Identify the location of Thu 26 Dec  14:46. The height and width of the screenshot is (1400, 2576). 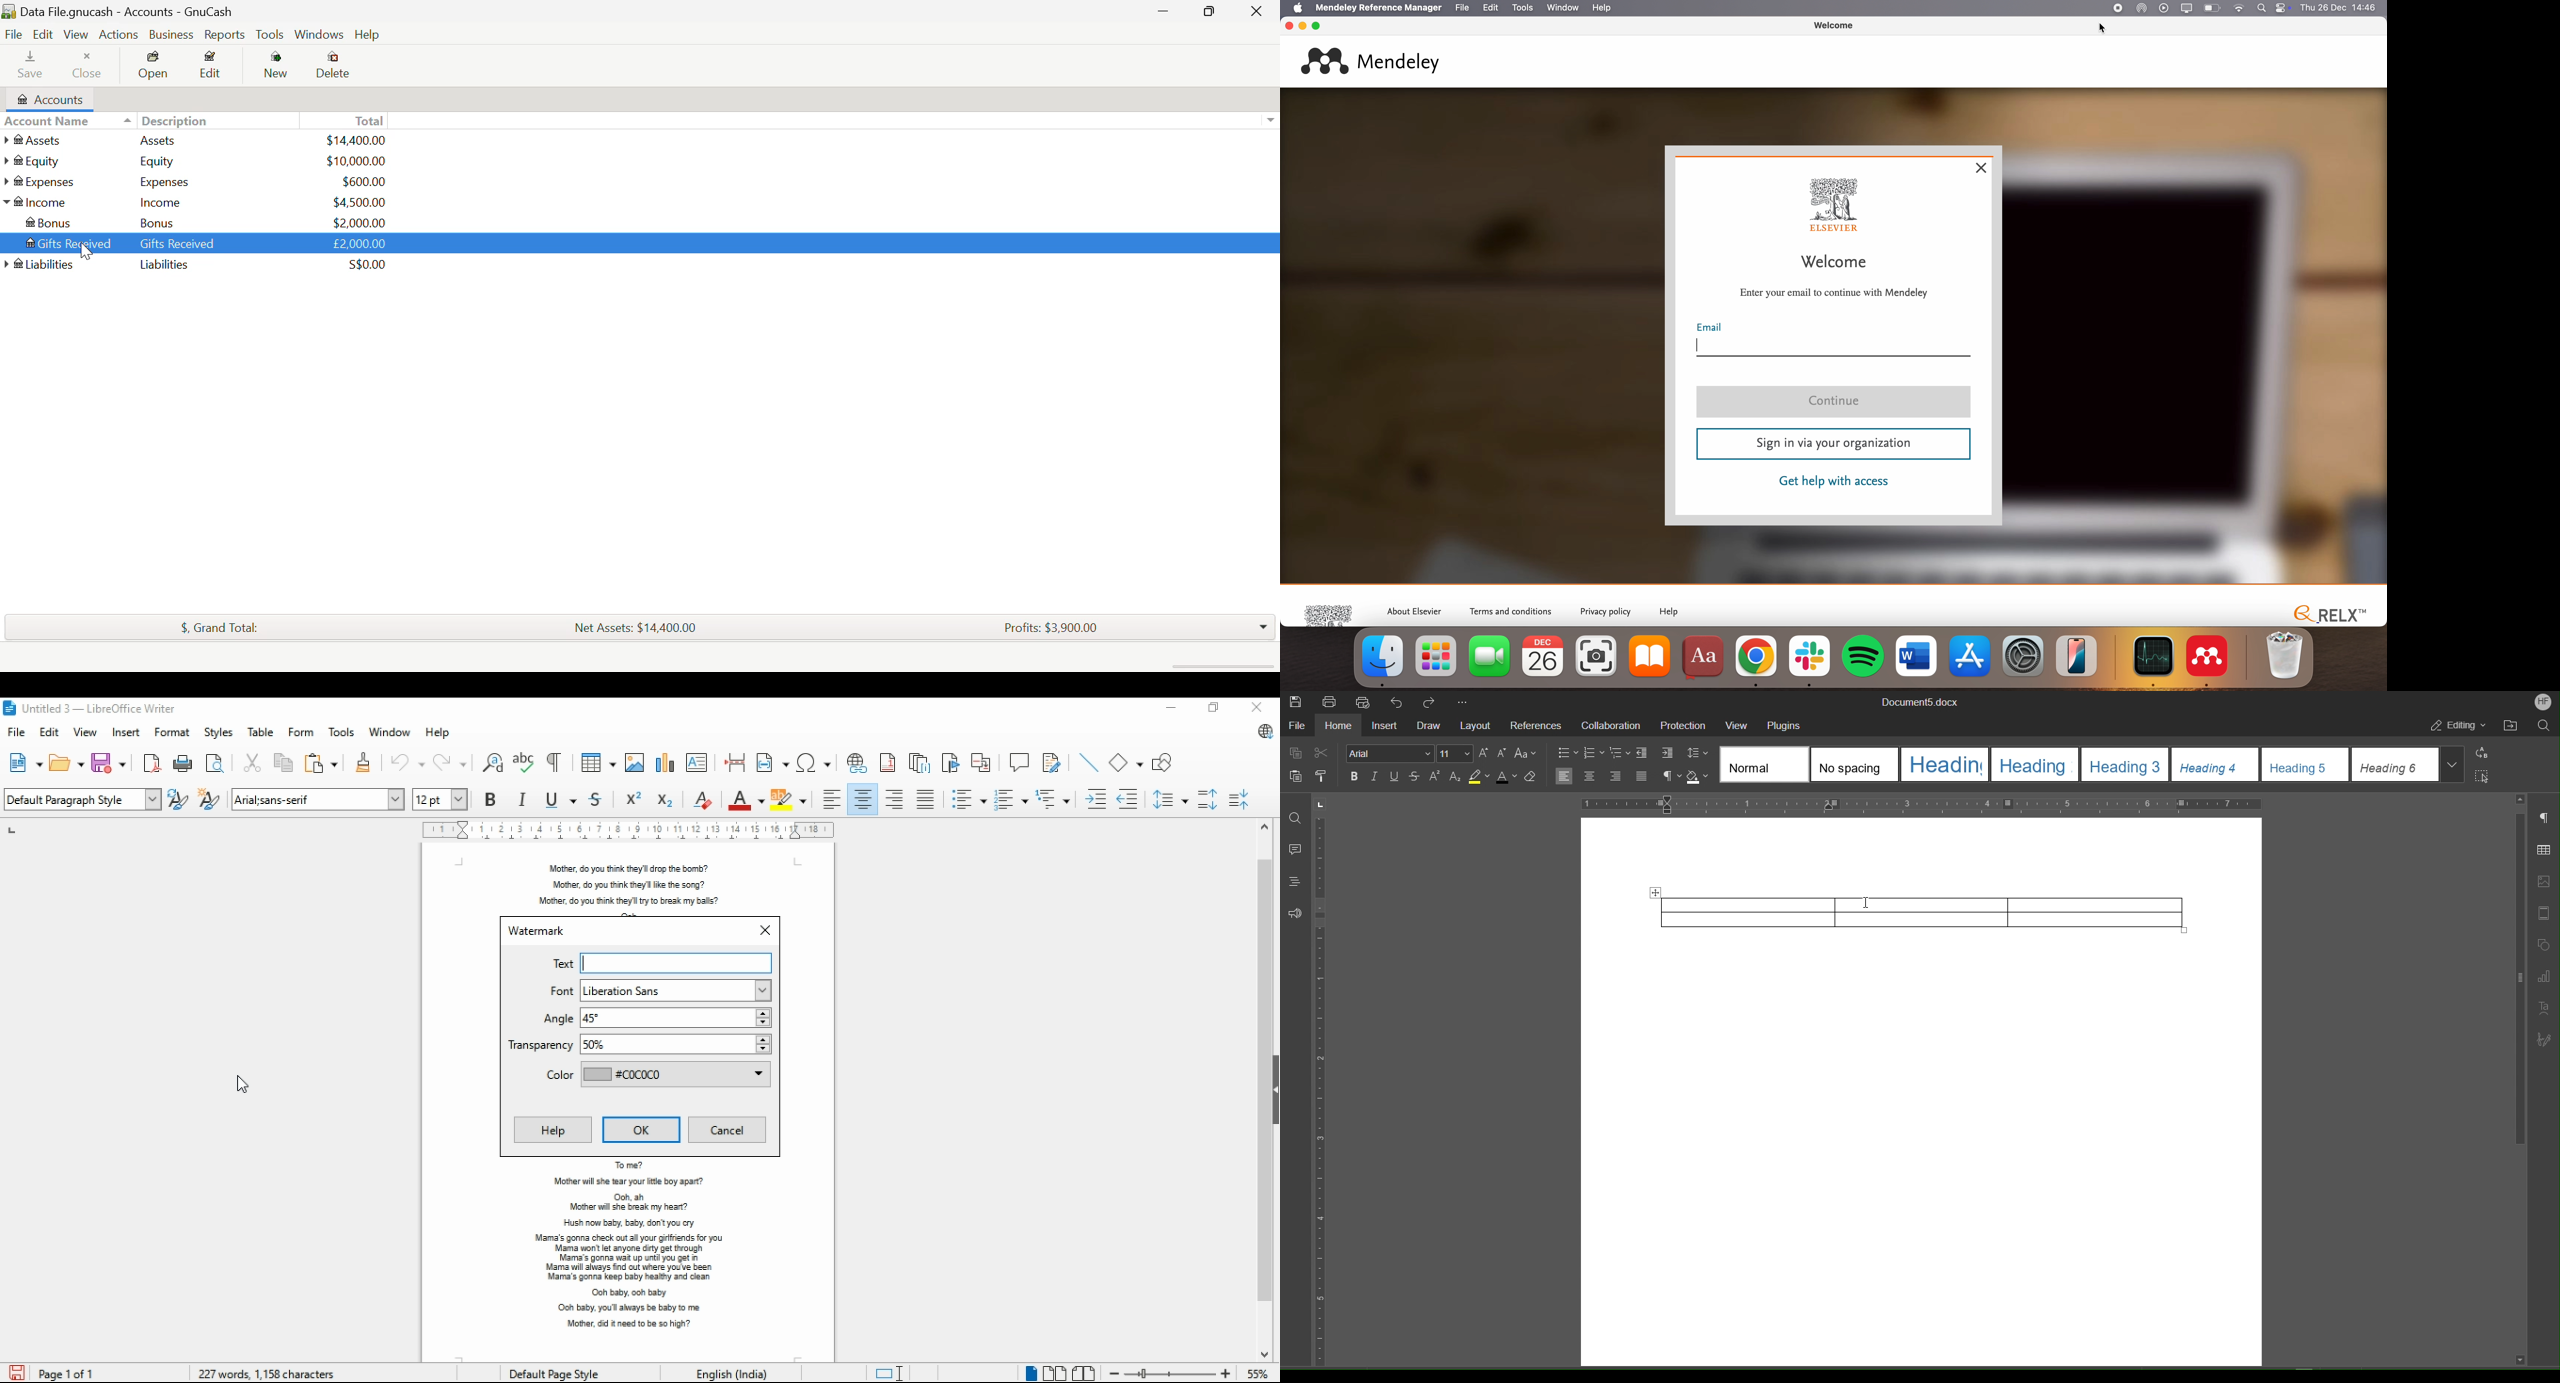
(2342, 8).